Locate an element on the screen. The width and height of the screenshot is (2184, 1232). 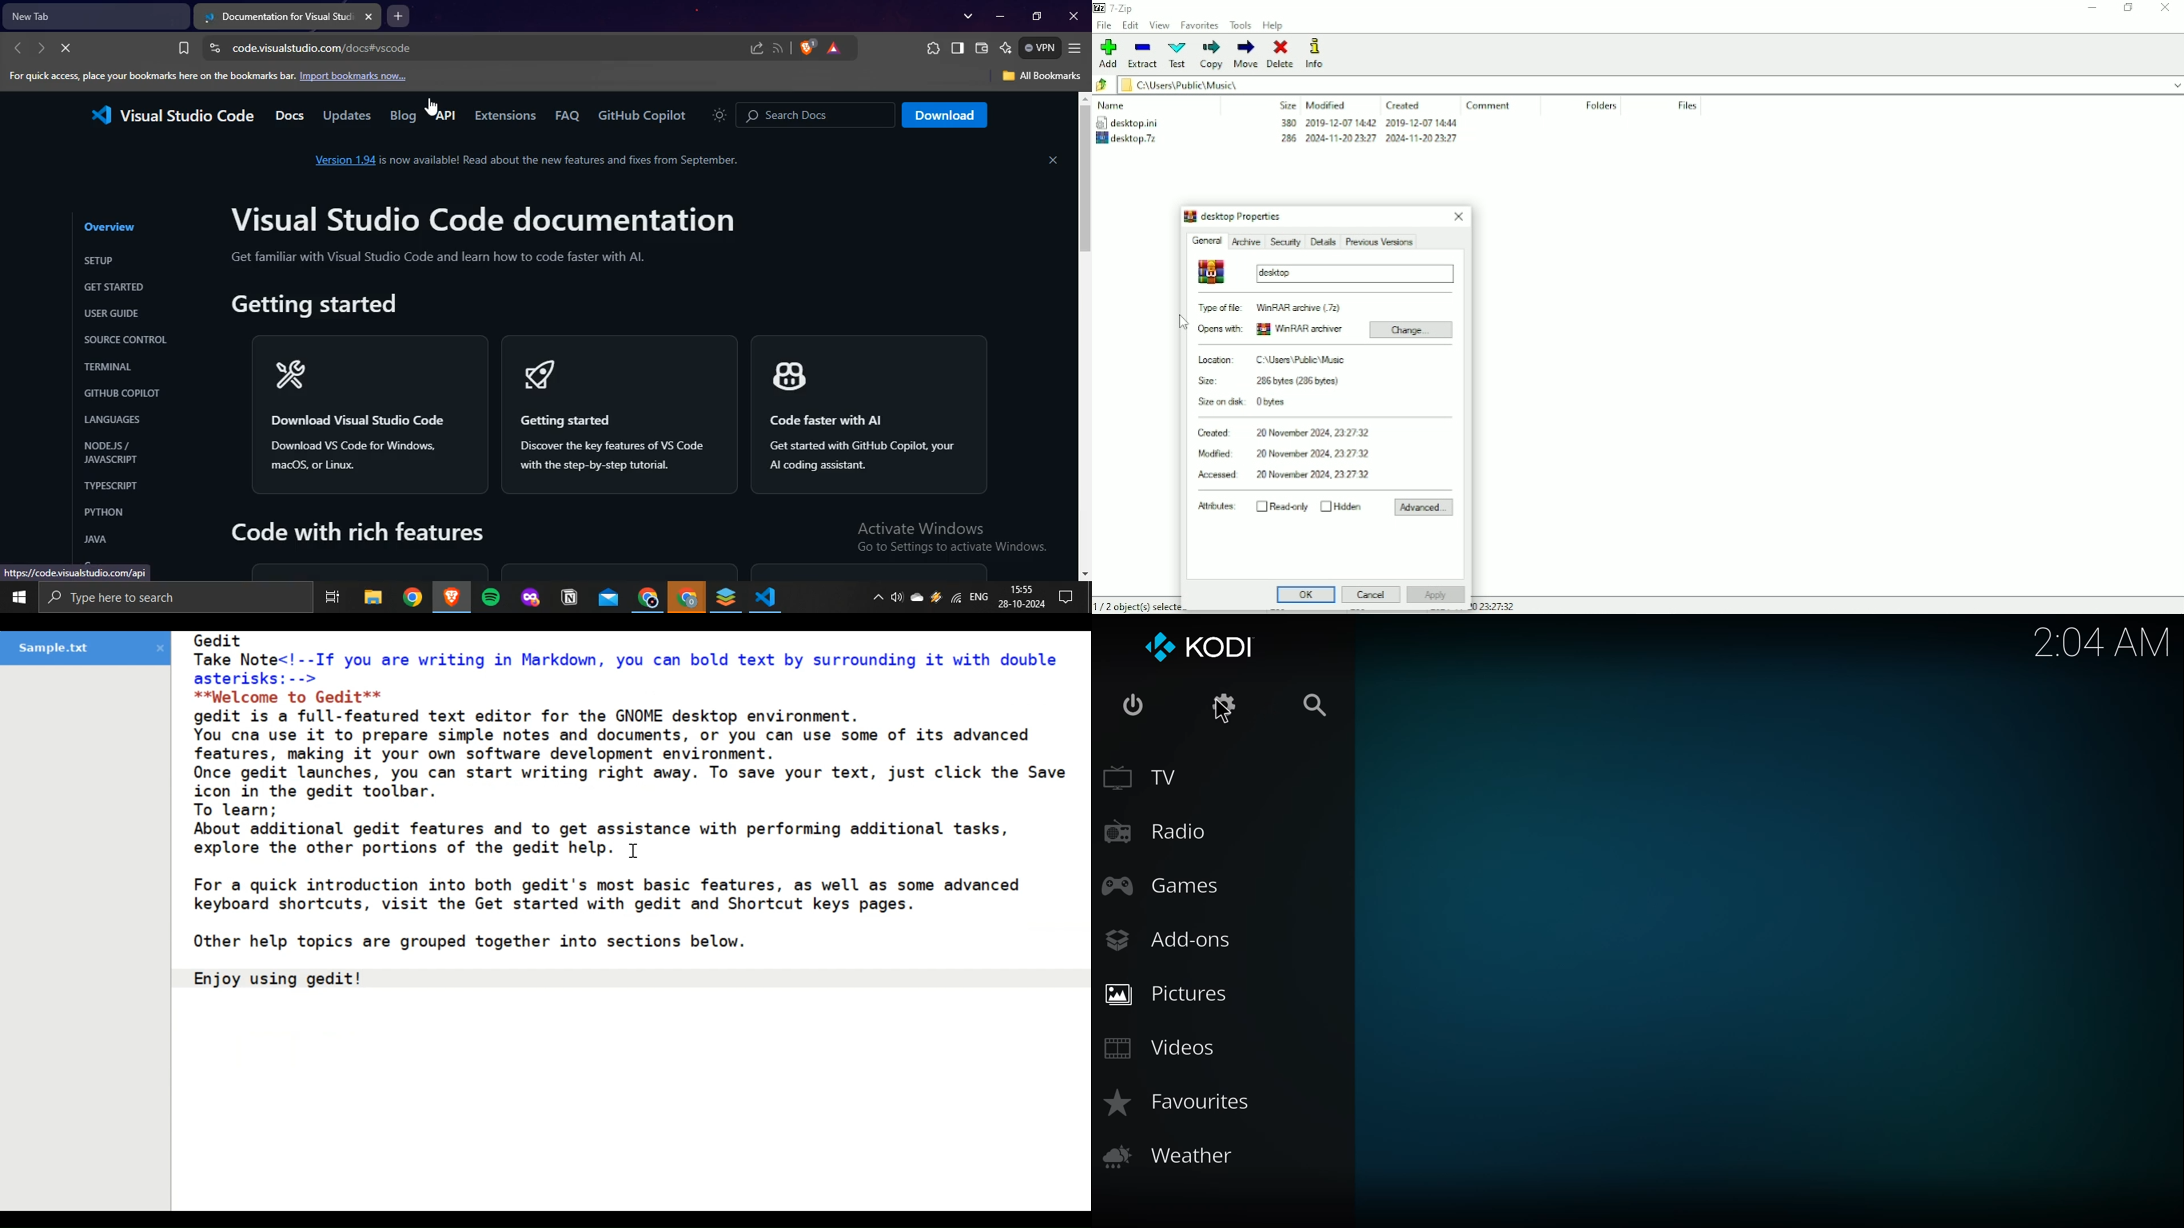
time is located at coordinates (2102, 642).